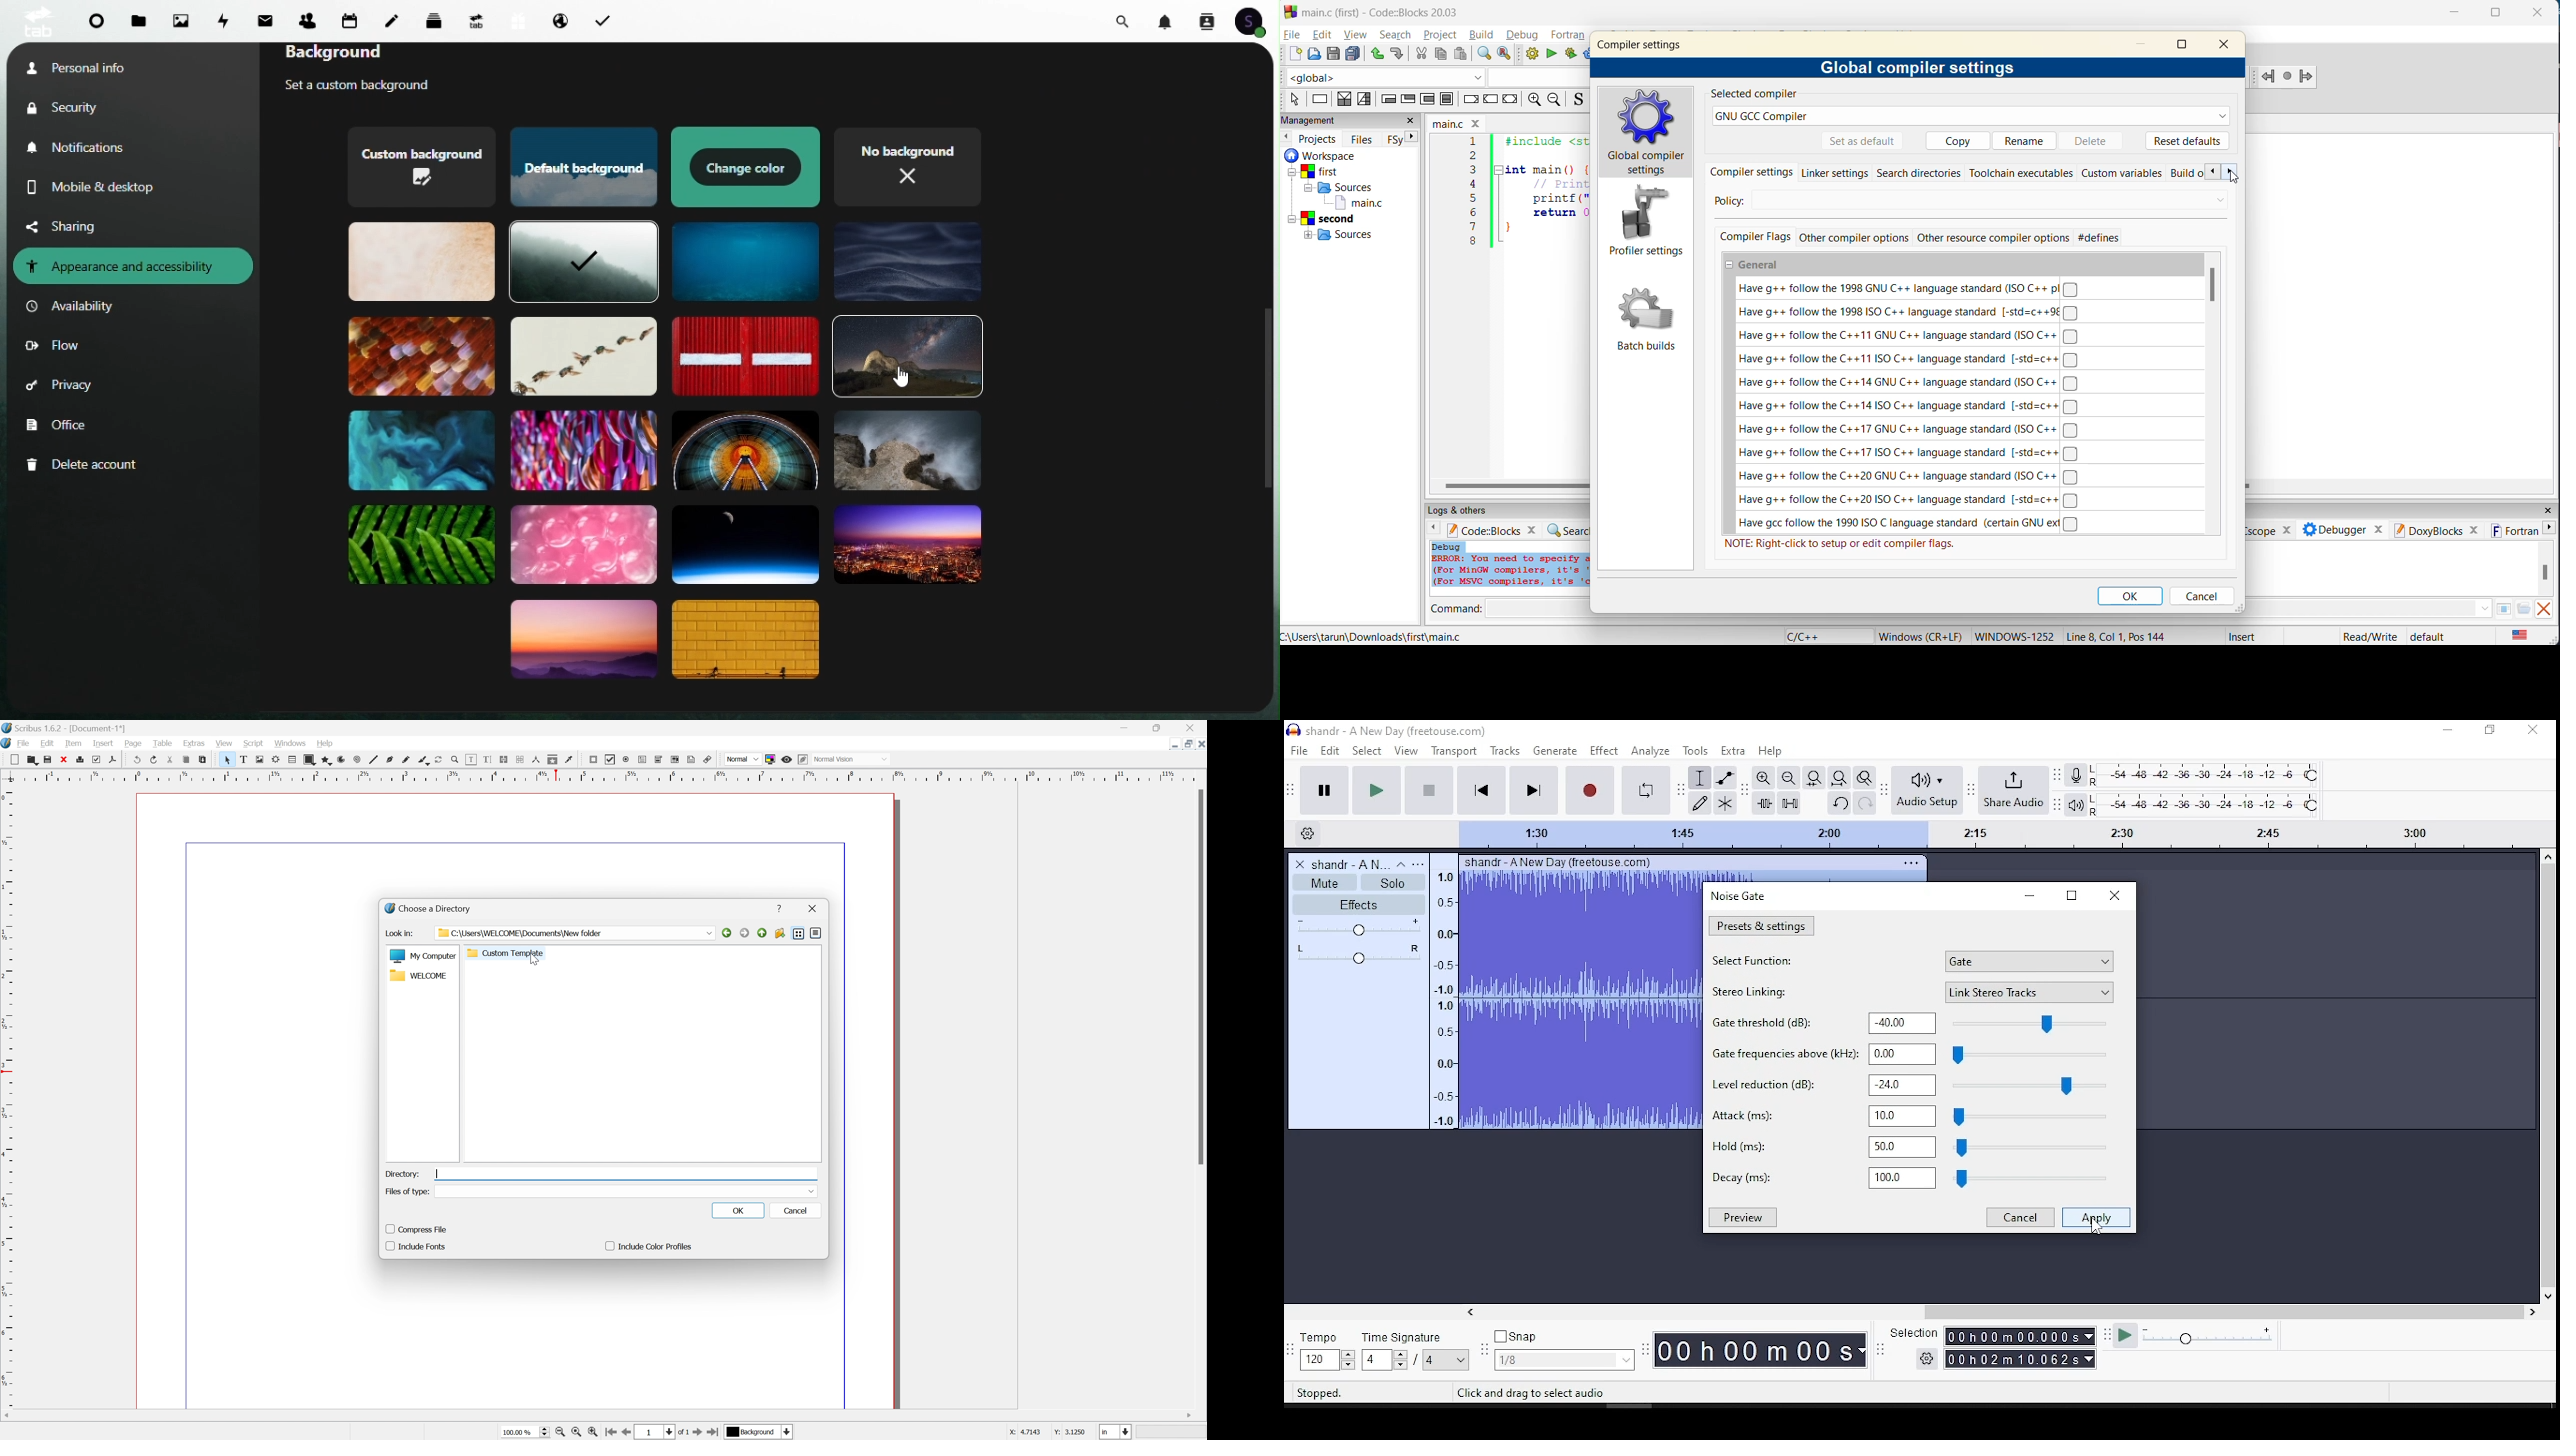  Describe the element at coordinates (772, 758) in the screenshot. I see `Toggle color management system` at that location.